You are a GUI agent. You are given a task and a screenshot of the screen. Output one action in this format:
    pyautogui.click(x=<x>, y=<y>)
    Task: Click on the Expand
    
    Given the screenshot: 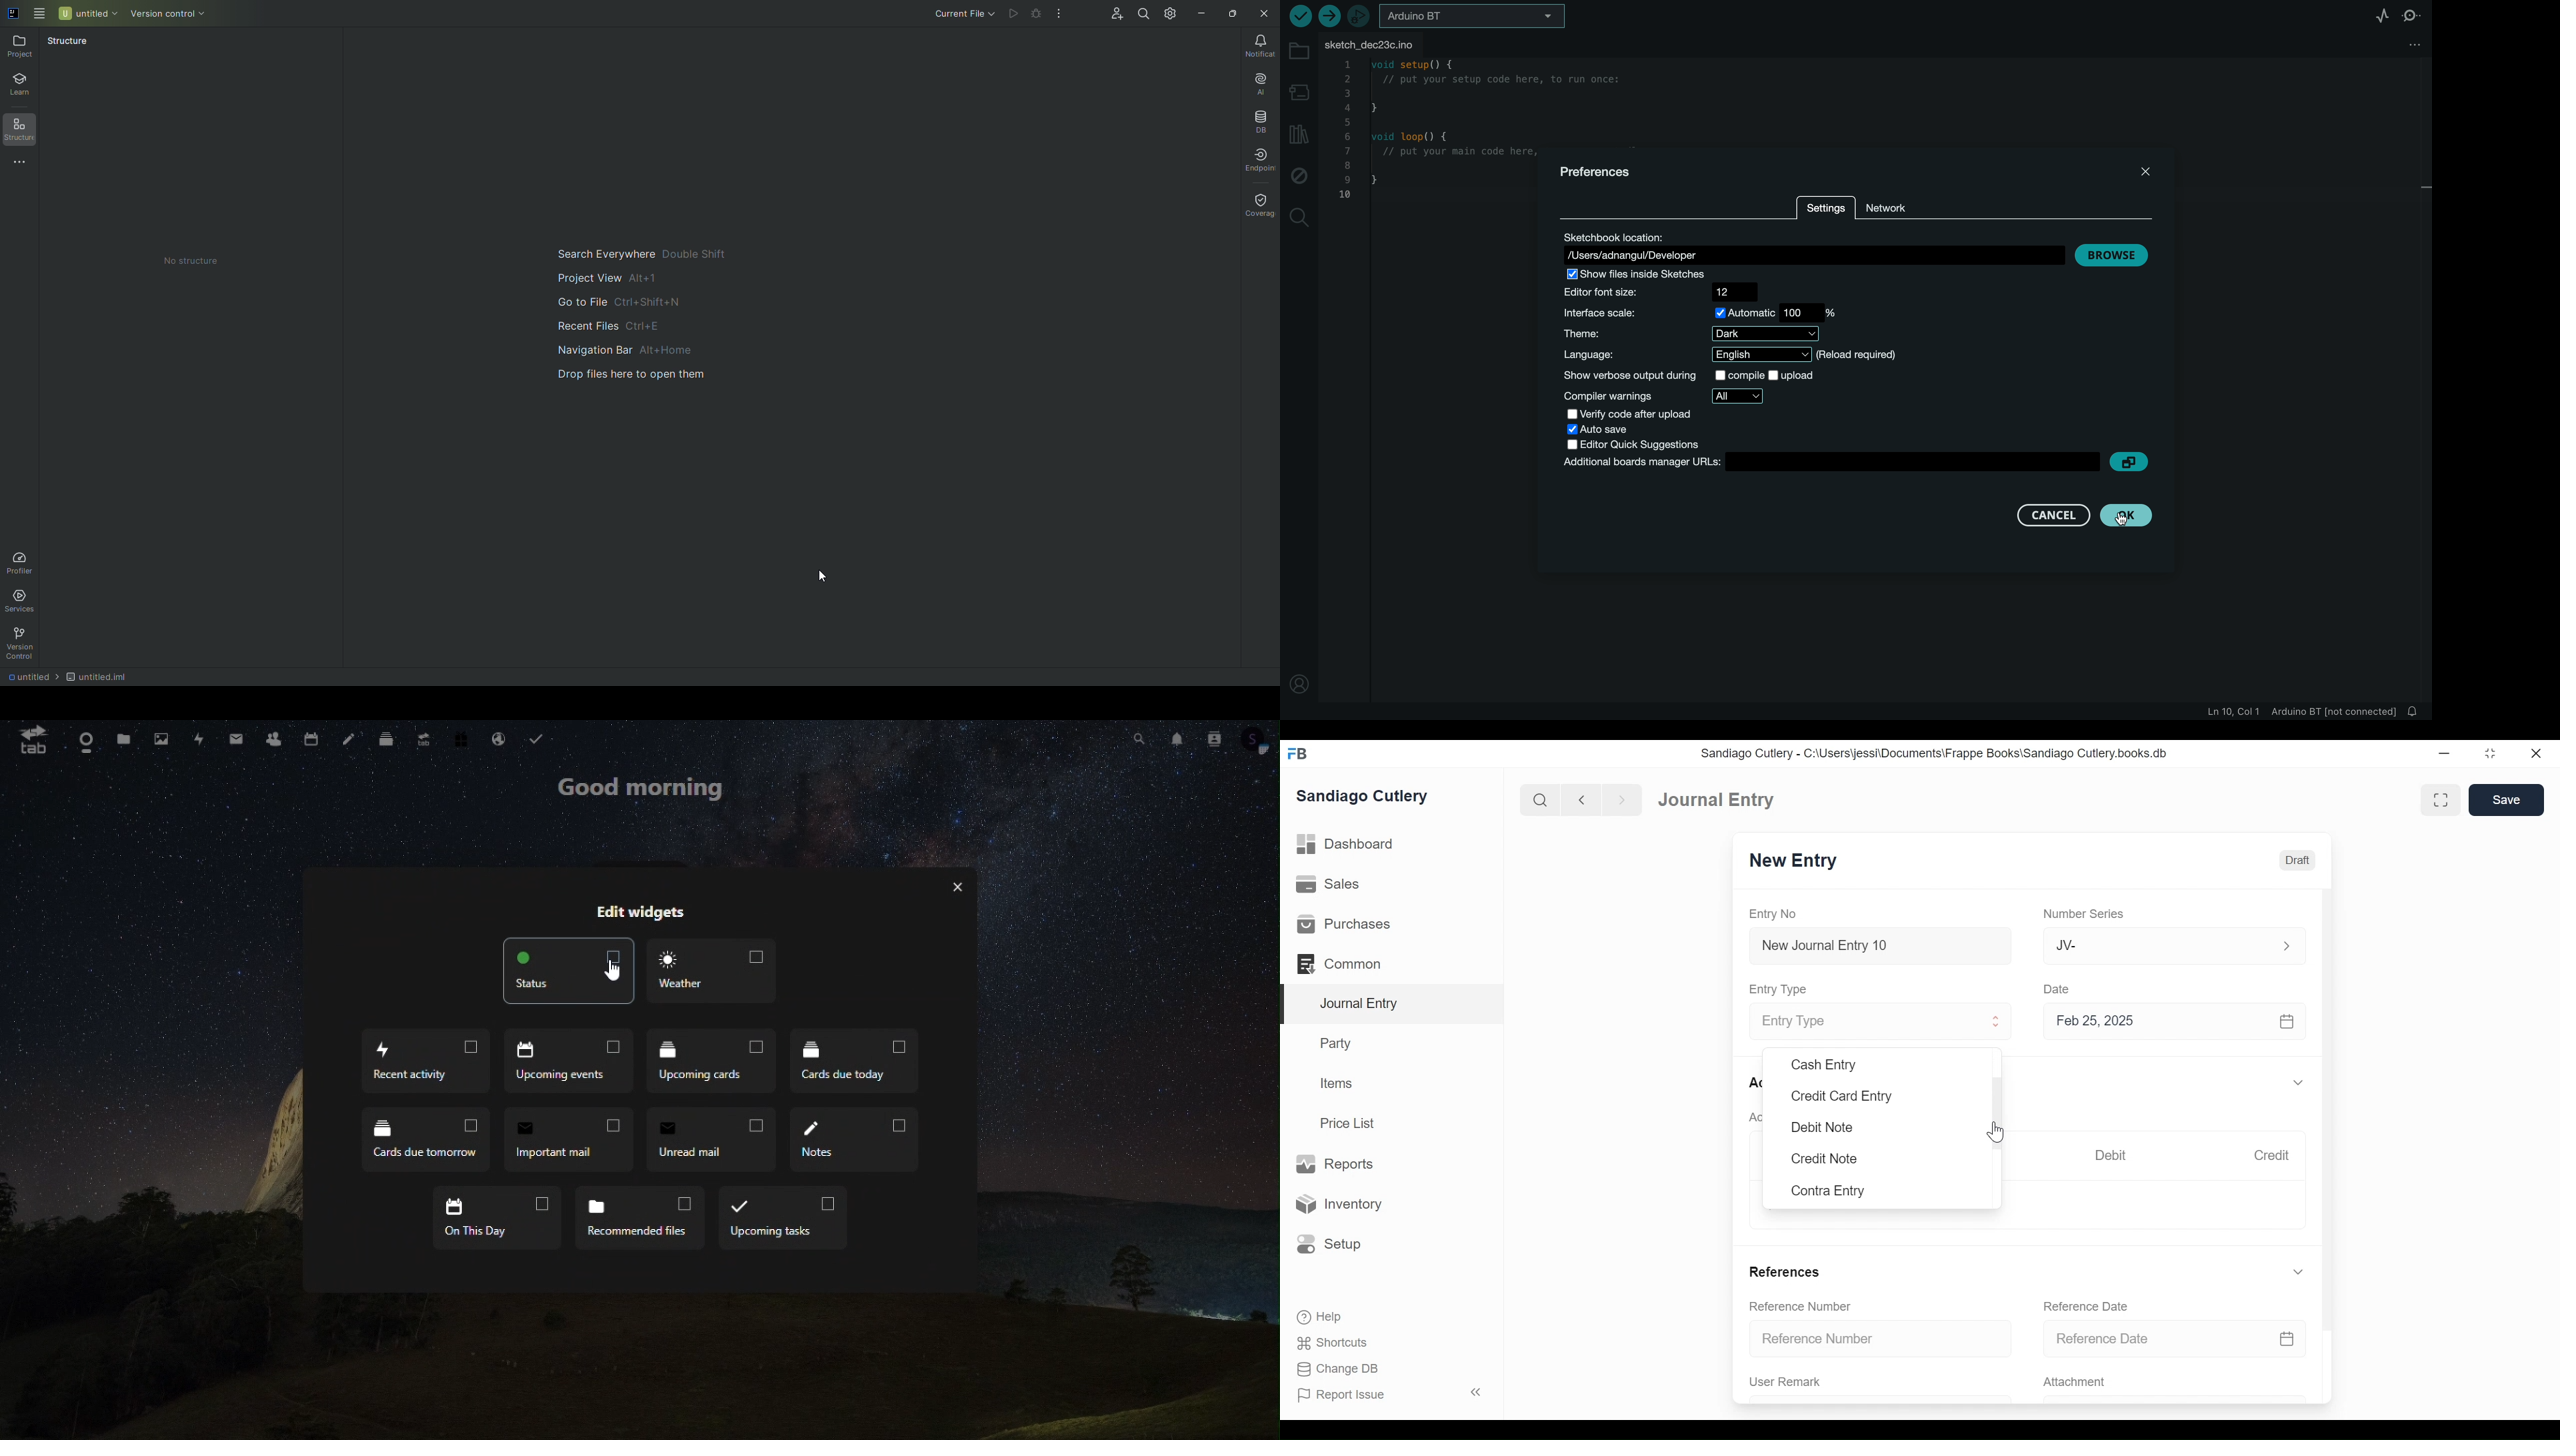 What is the action you would take?
    pyautogui.click(x=2298, y=1272)
    